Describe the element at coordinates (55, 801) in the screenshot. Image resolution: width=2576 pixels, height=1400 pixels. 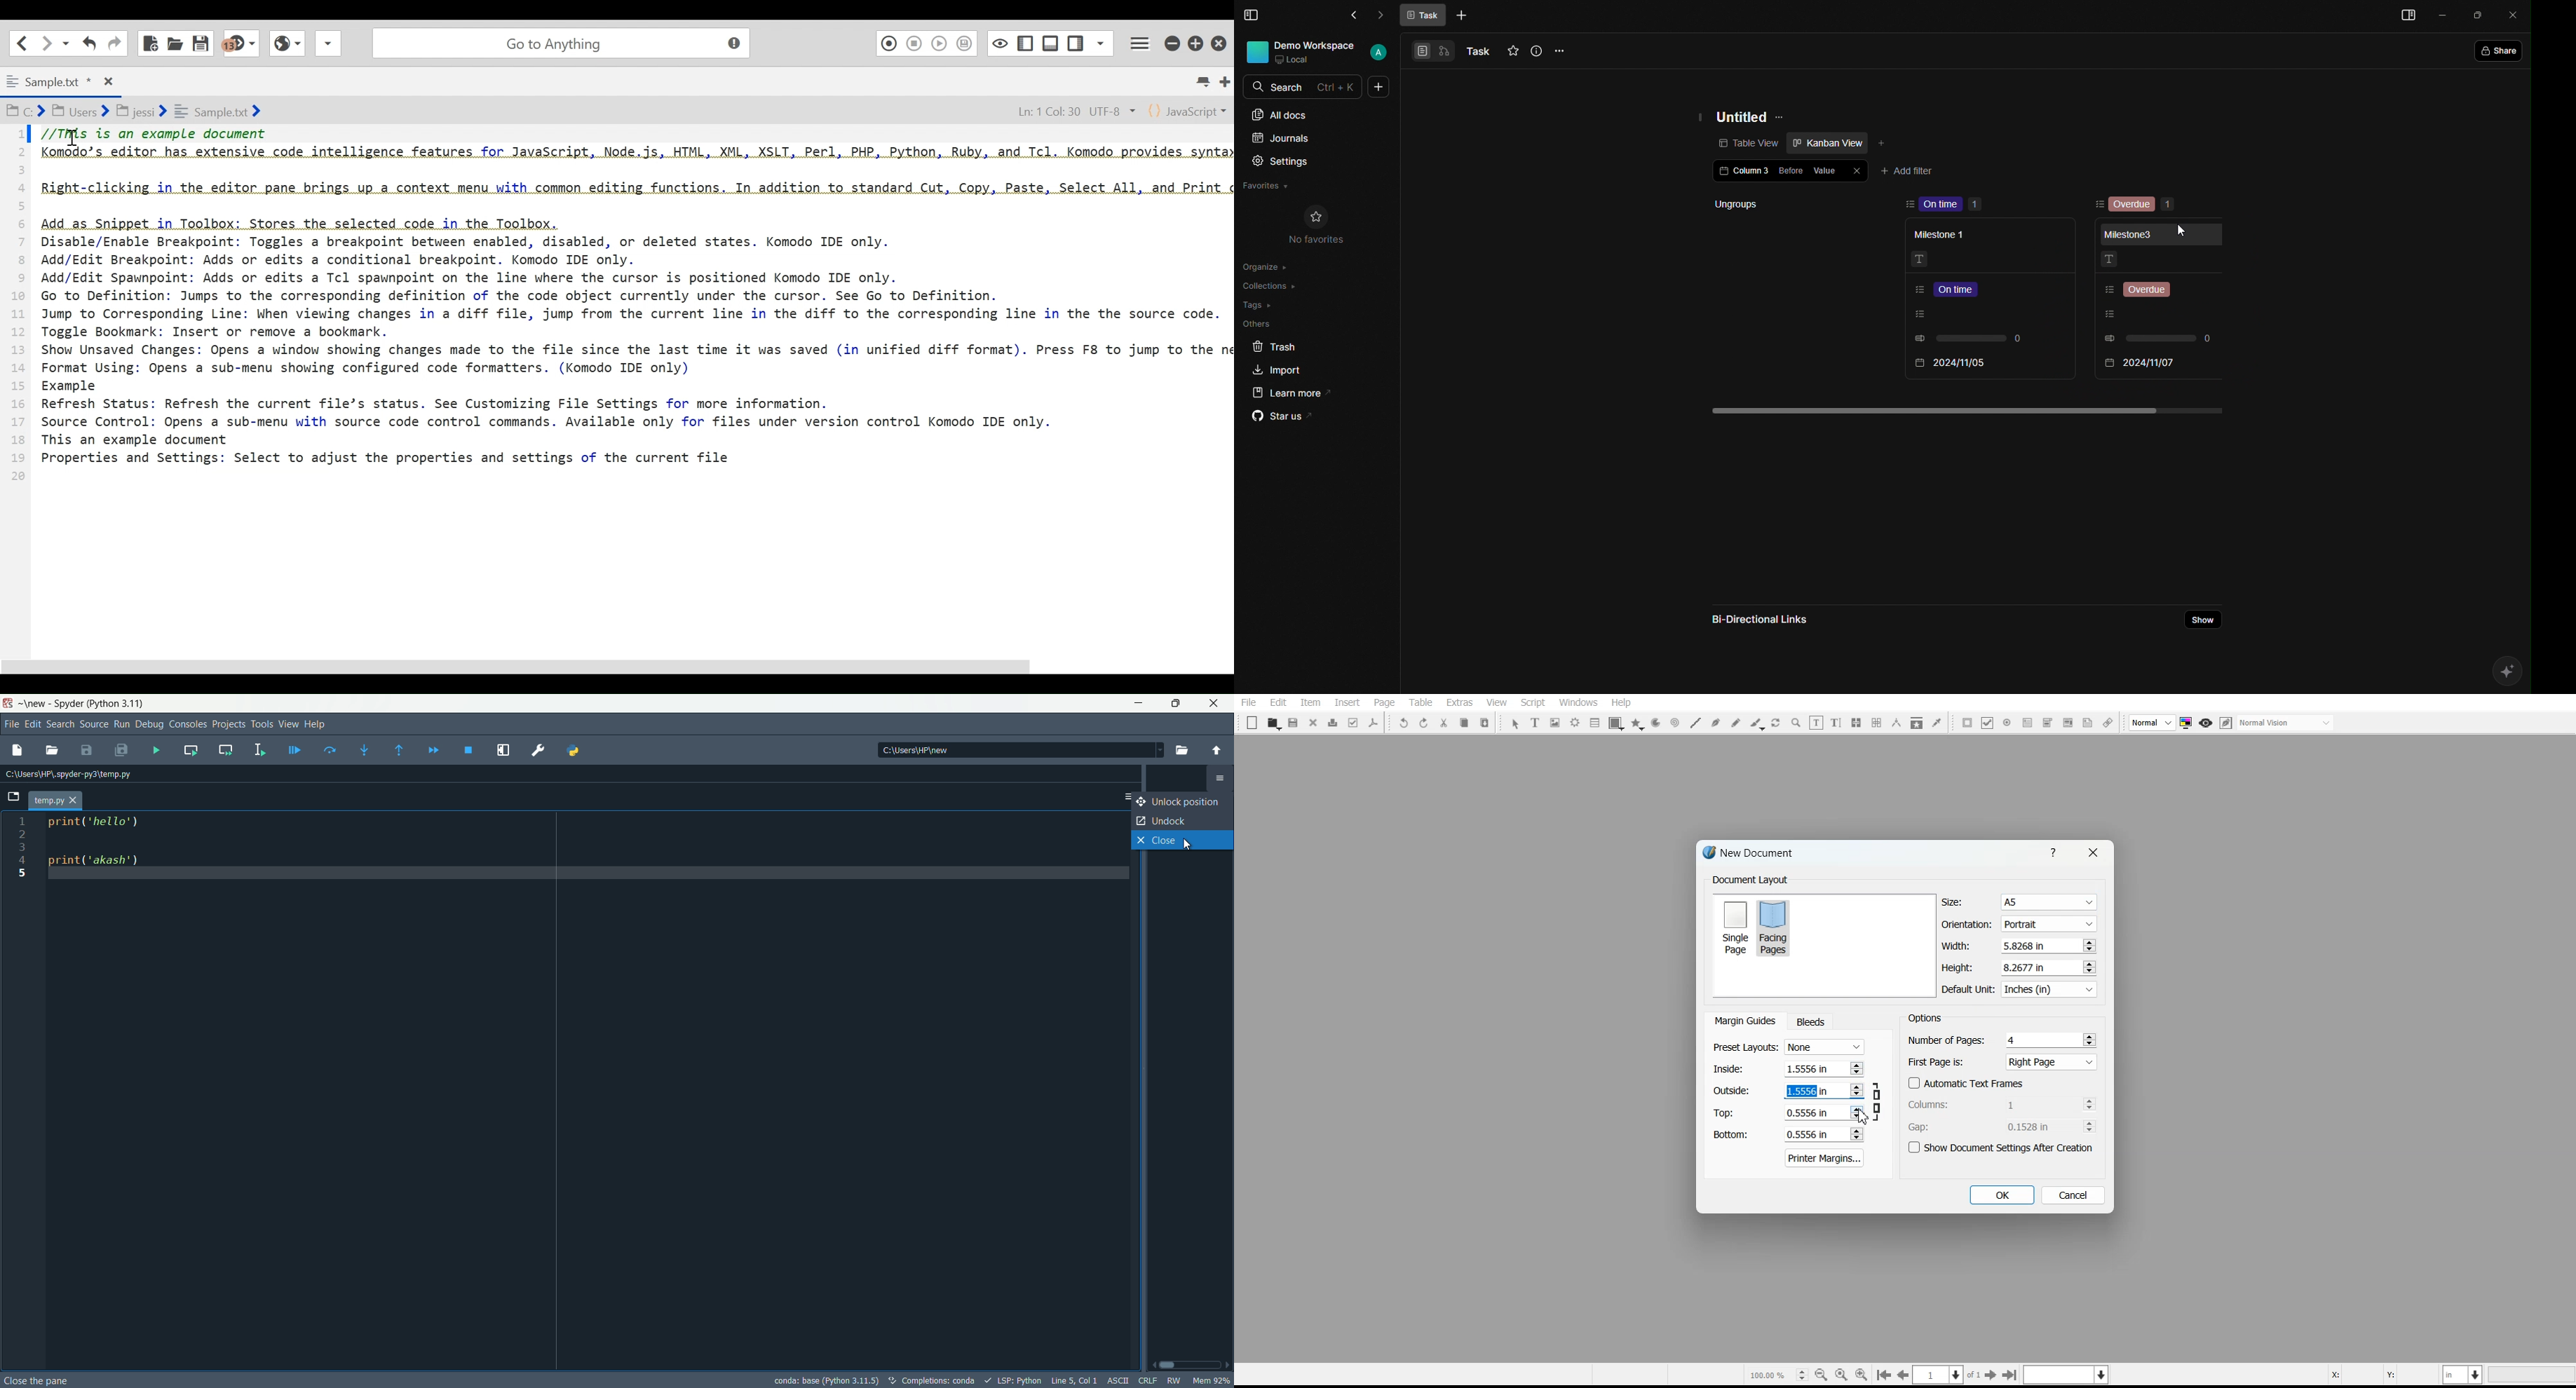
I see `file tab` at that location.